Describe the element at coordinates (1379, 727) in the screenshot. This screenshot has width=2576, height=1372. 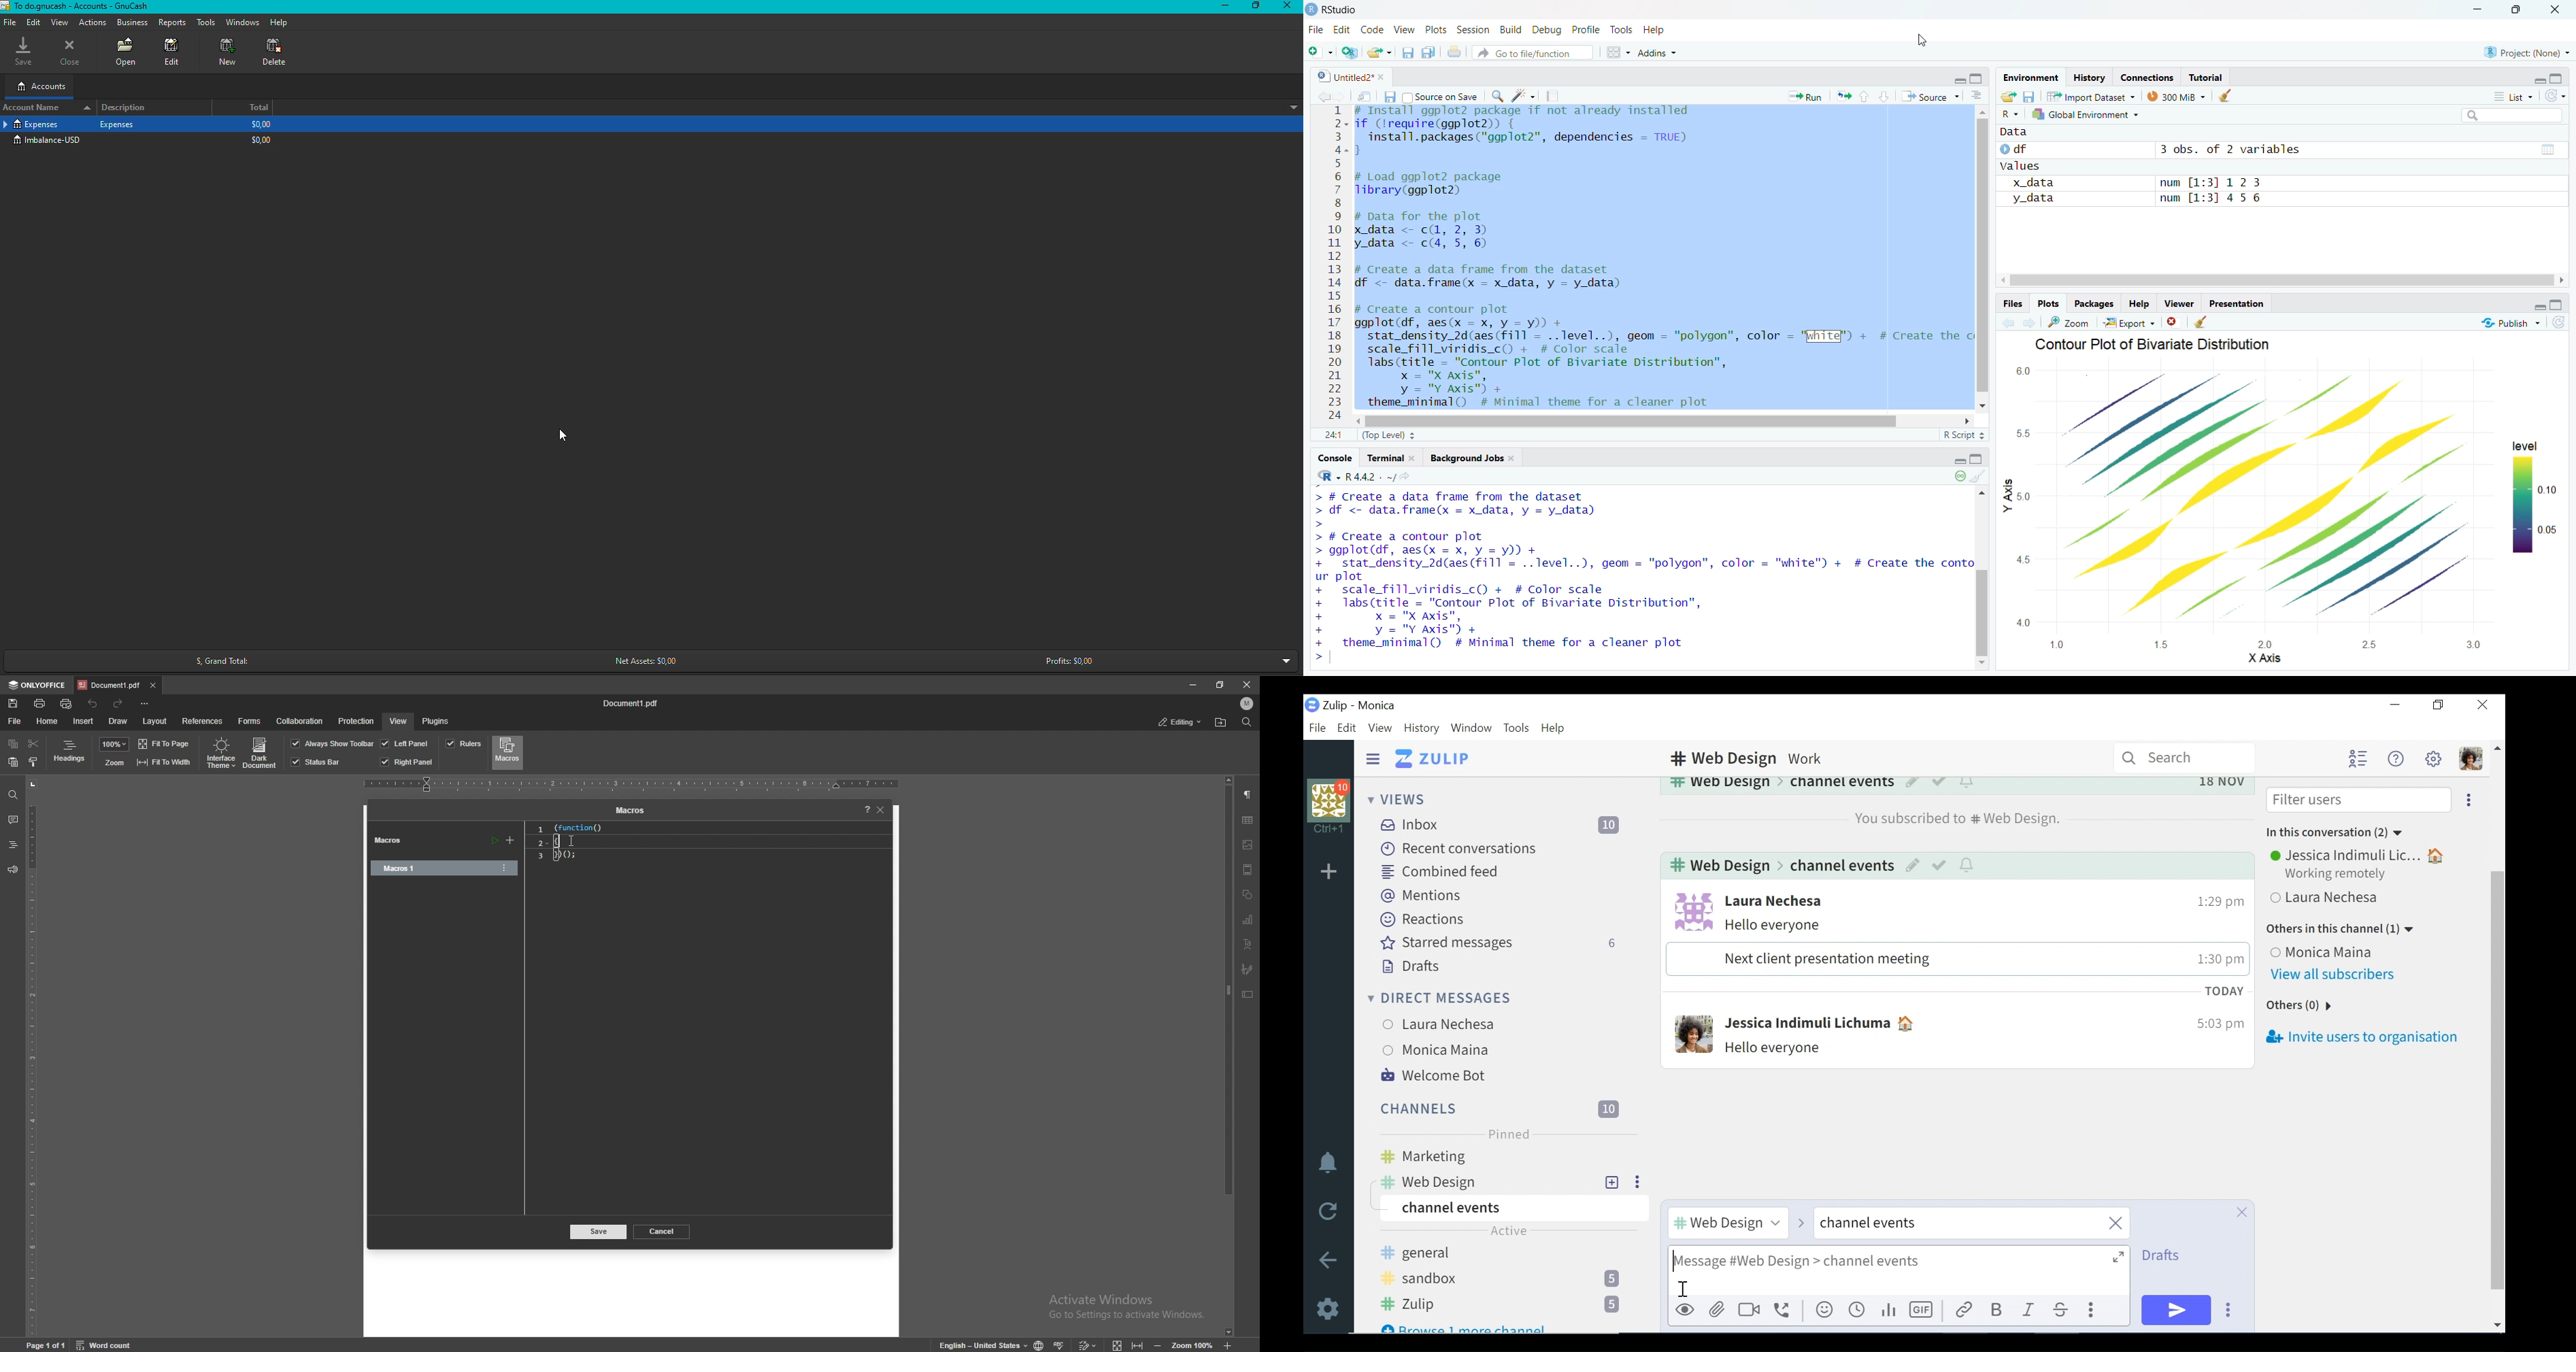
I see `View` at that location.